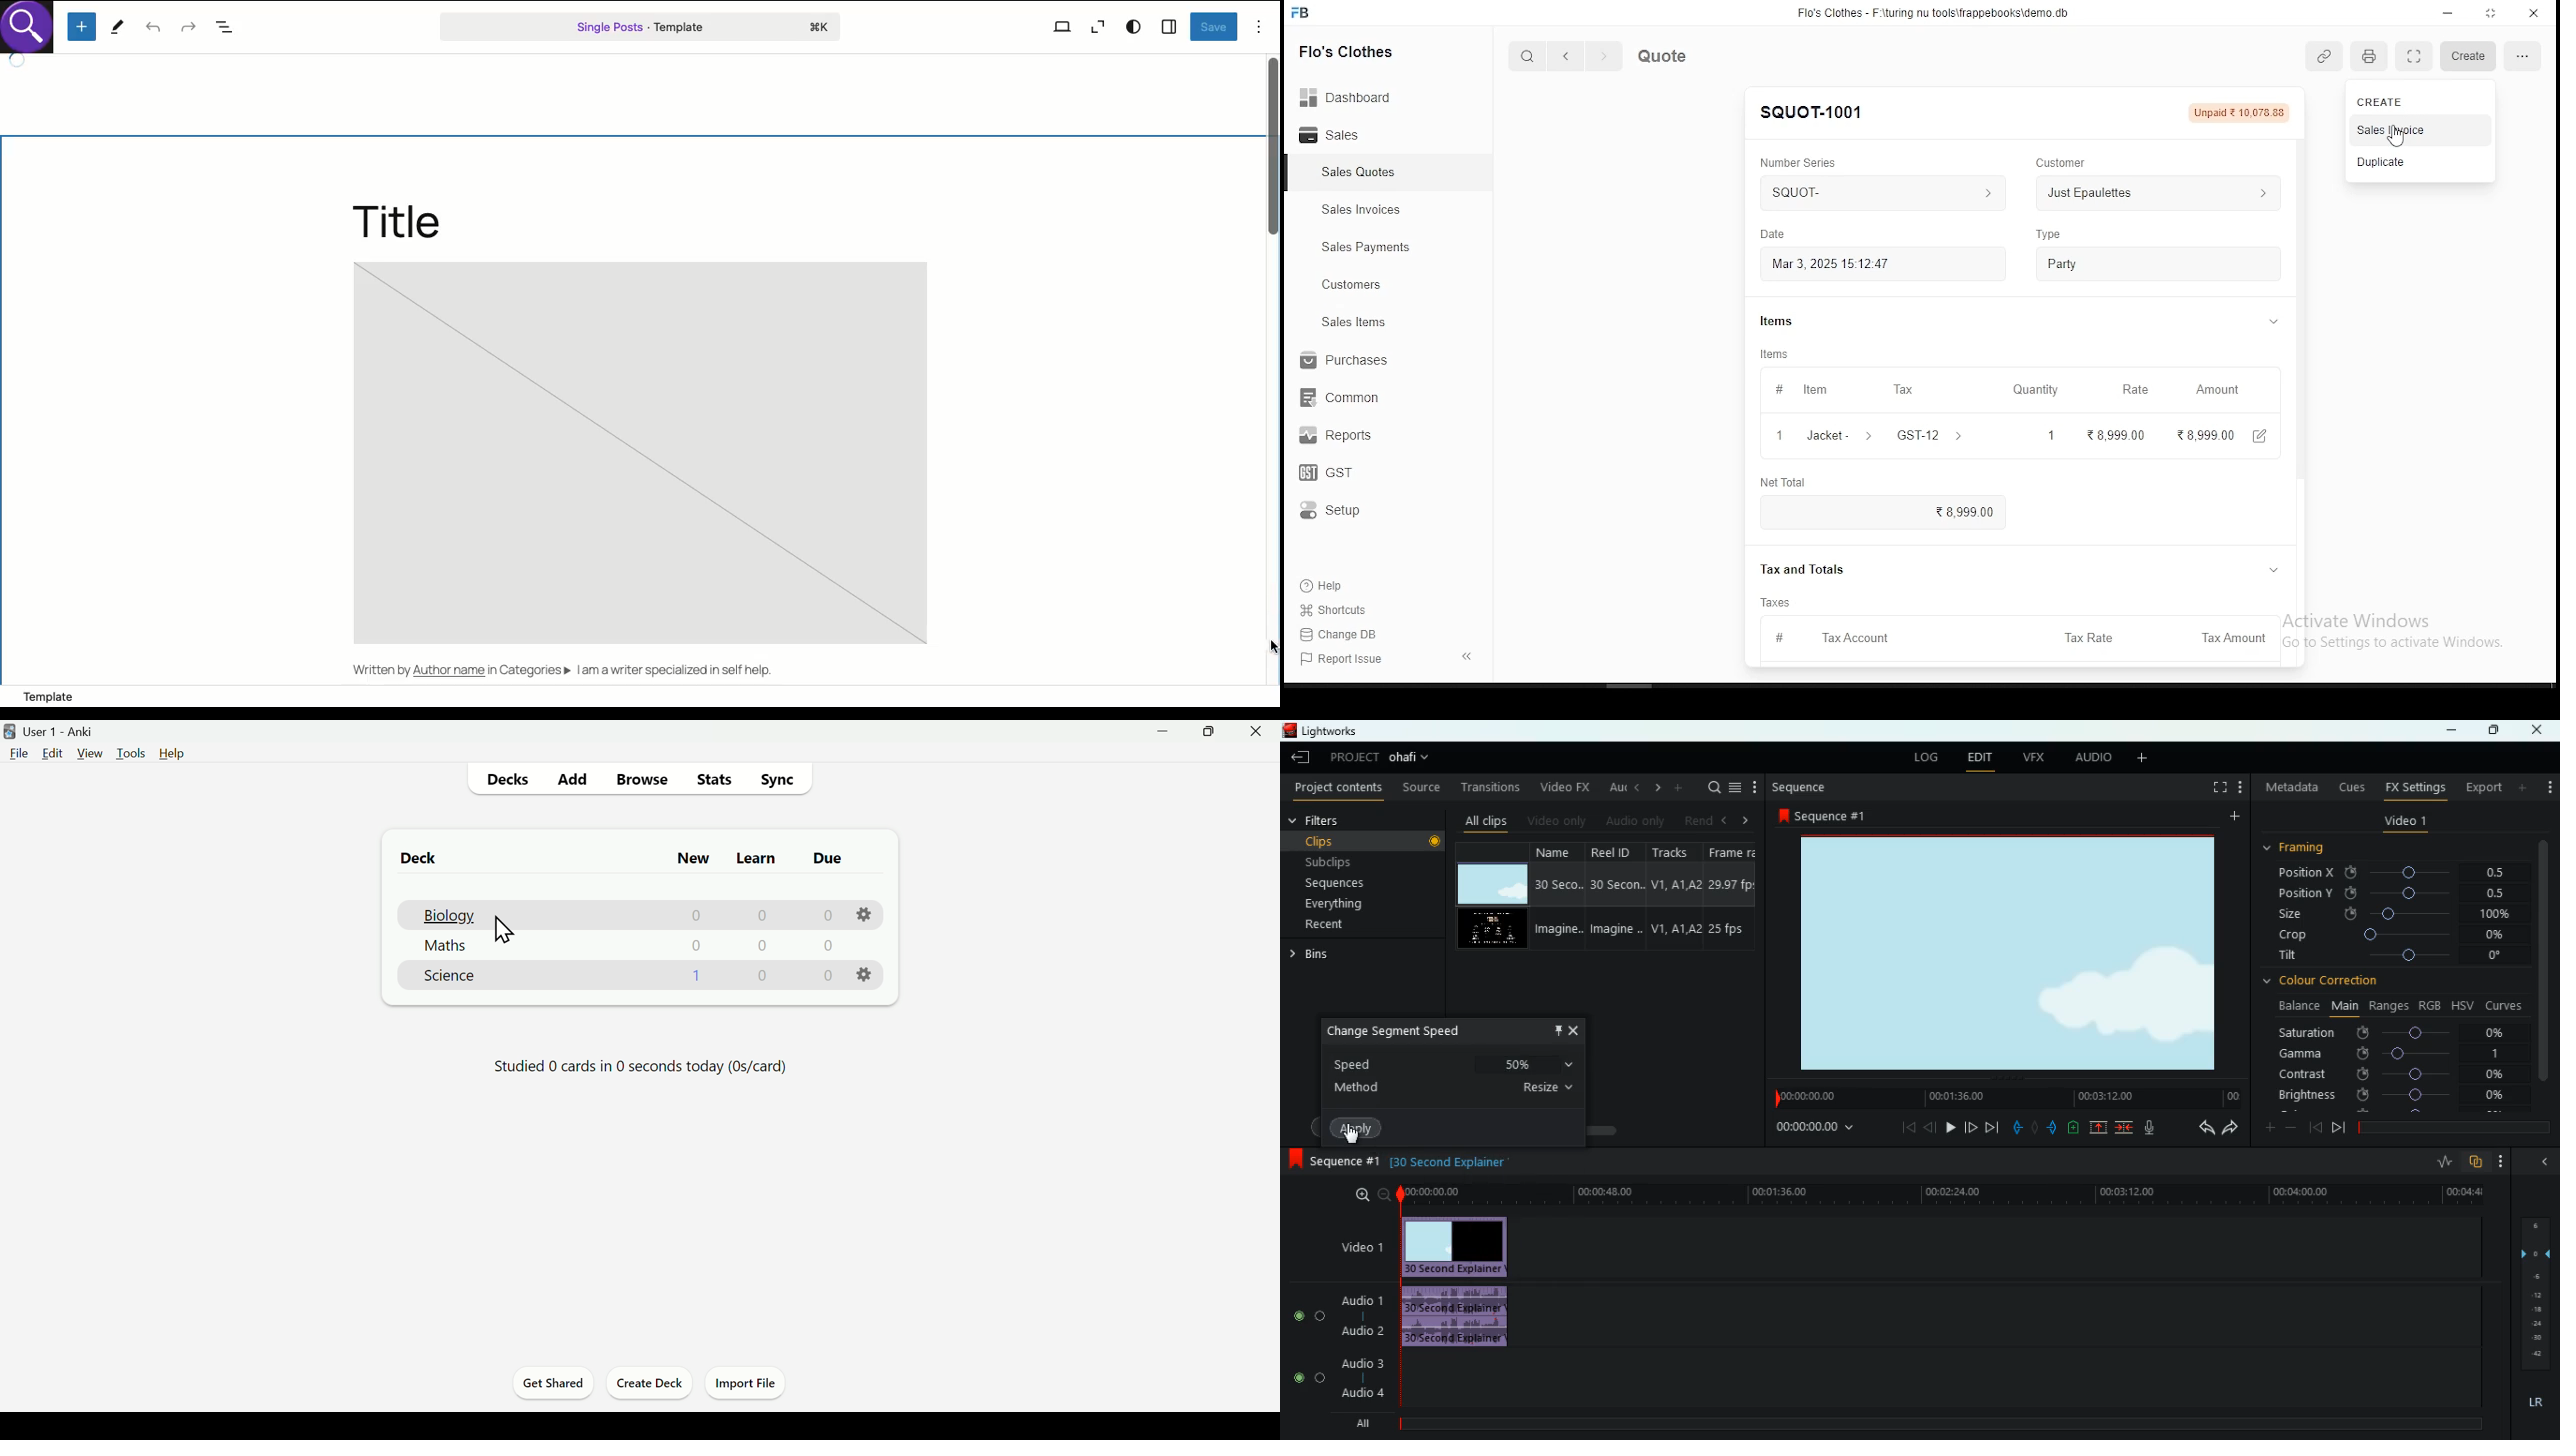  What do you see at coordinates (56, 751) in the screenshot?
I see `Edit` at bounding box center [56, 751].